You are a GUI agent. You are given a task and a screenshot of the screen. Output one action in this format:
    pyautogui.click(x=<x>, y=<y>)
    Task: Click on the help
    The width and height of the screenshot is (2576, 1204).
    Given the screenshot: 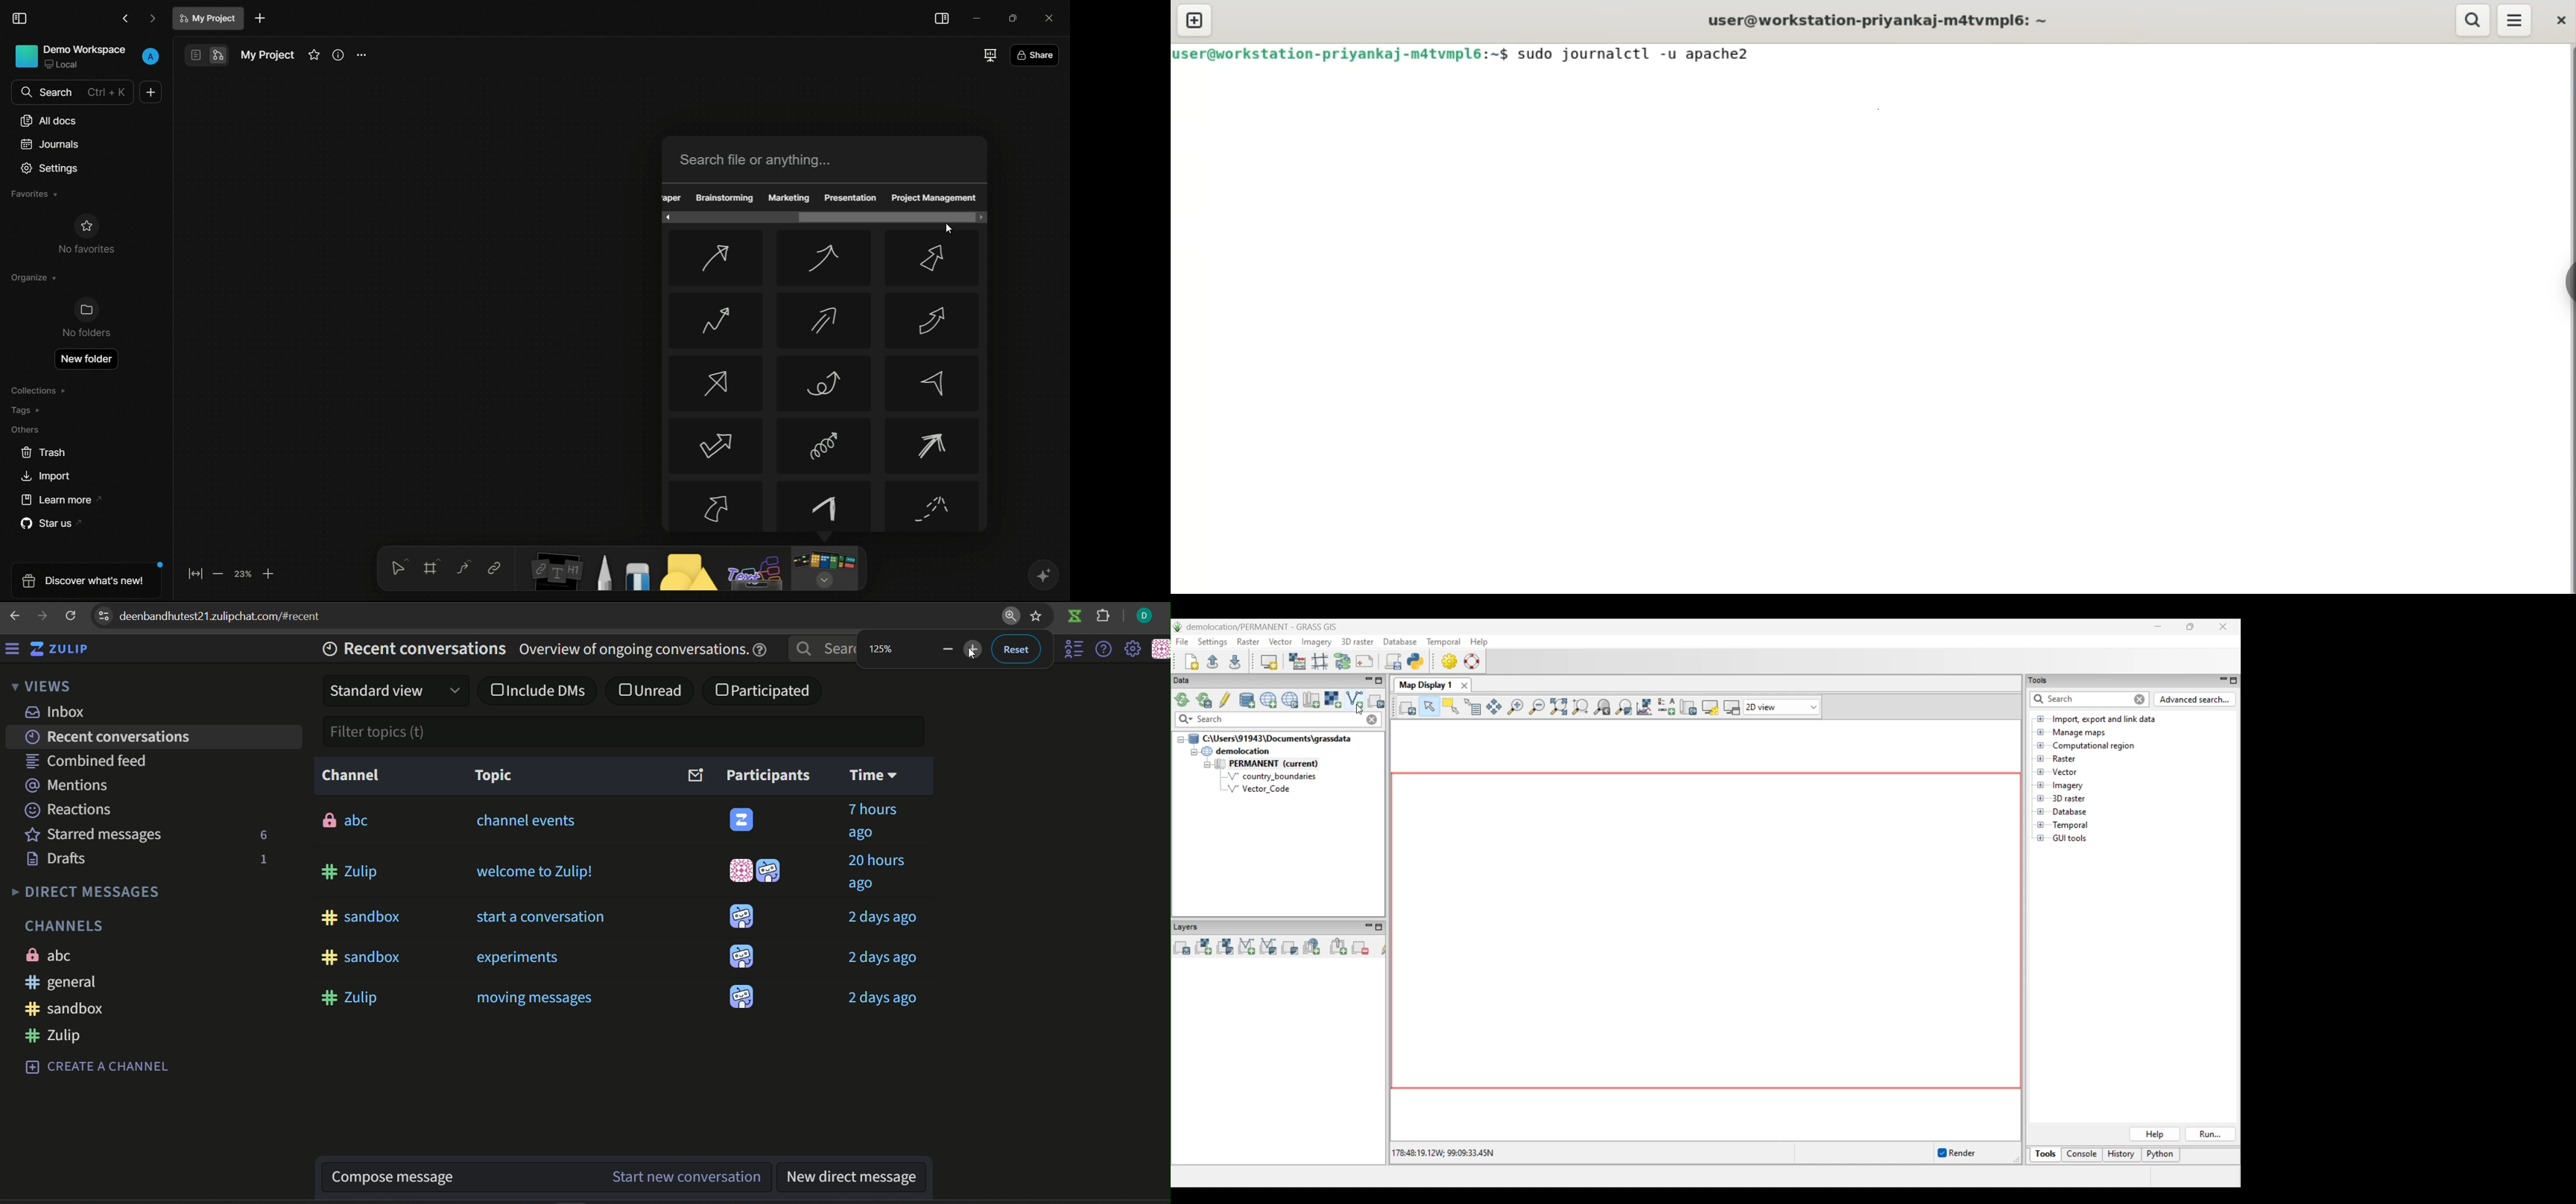 What is the action you would take?
    pyautogui.click(x=1102, y=650)
    